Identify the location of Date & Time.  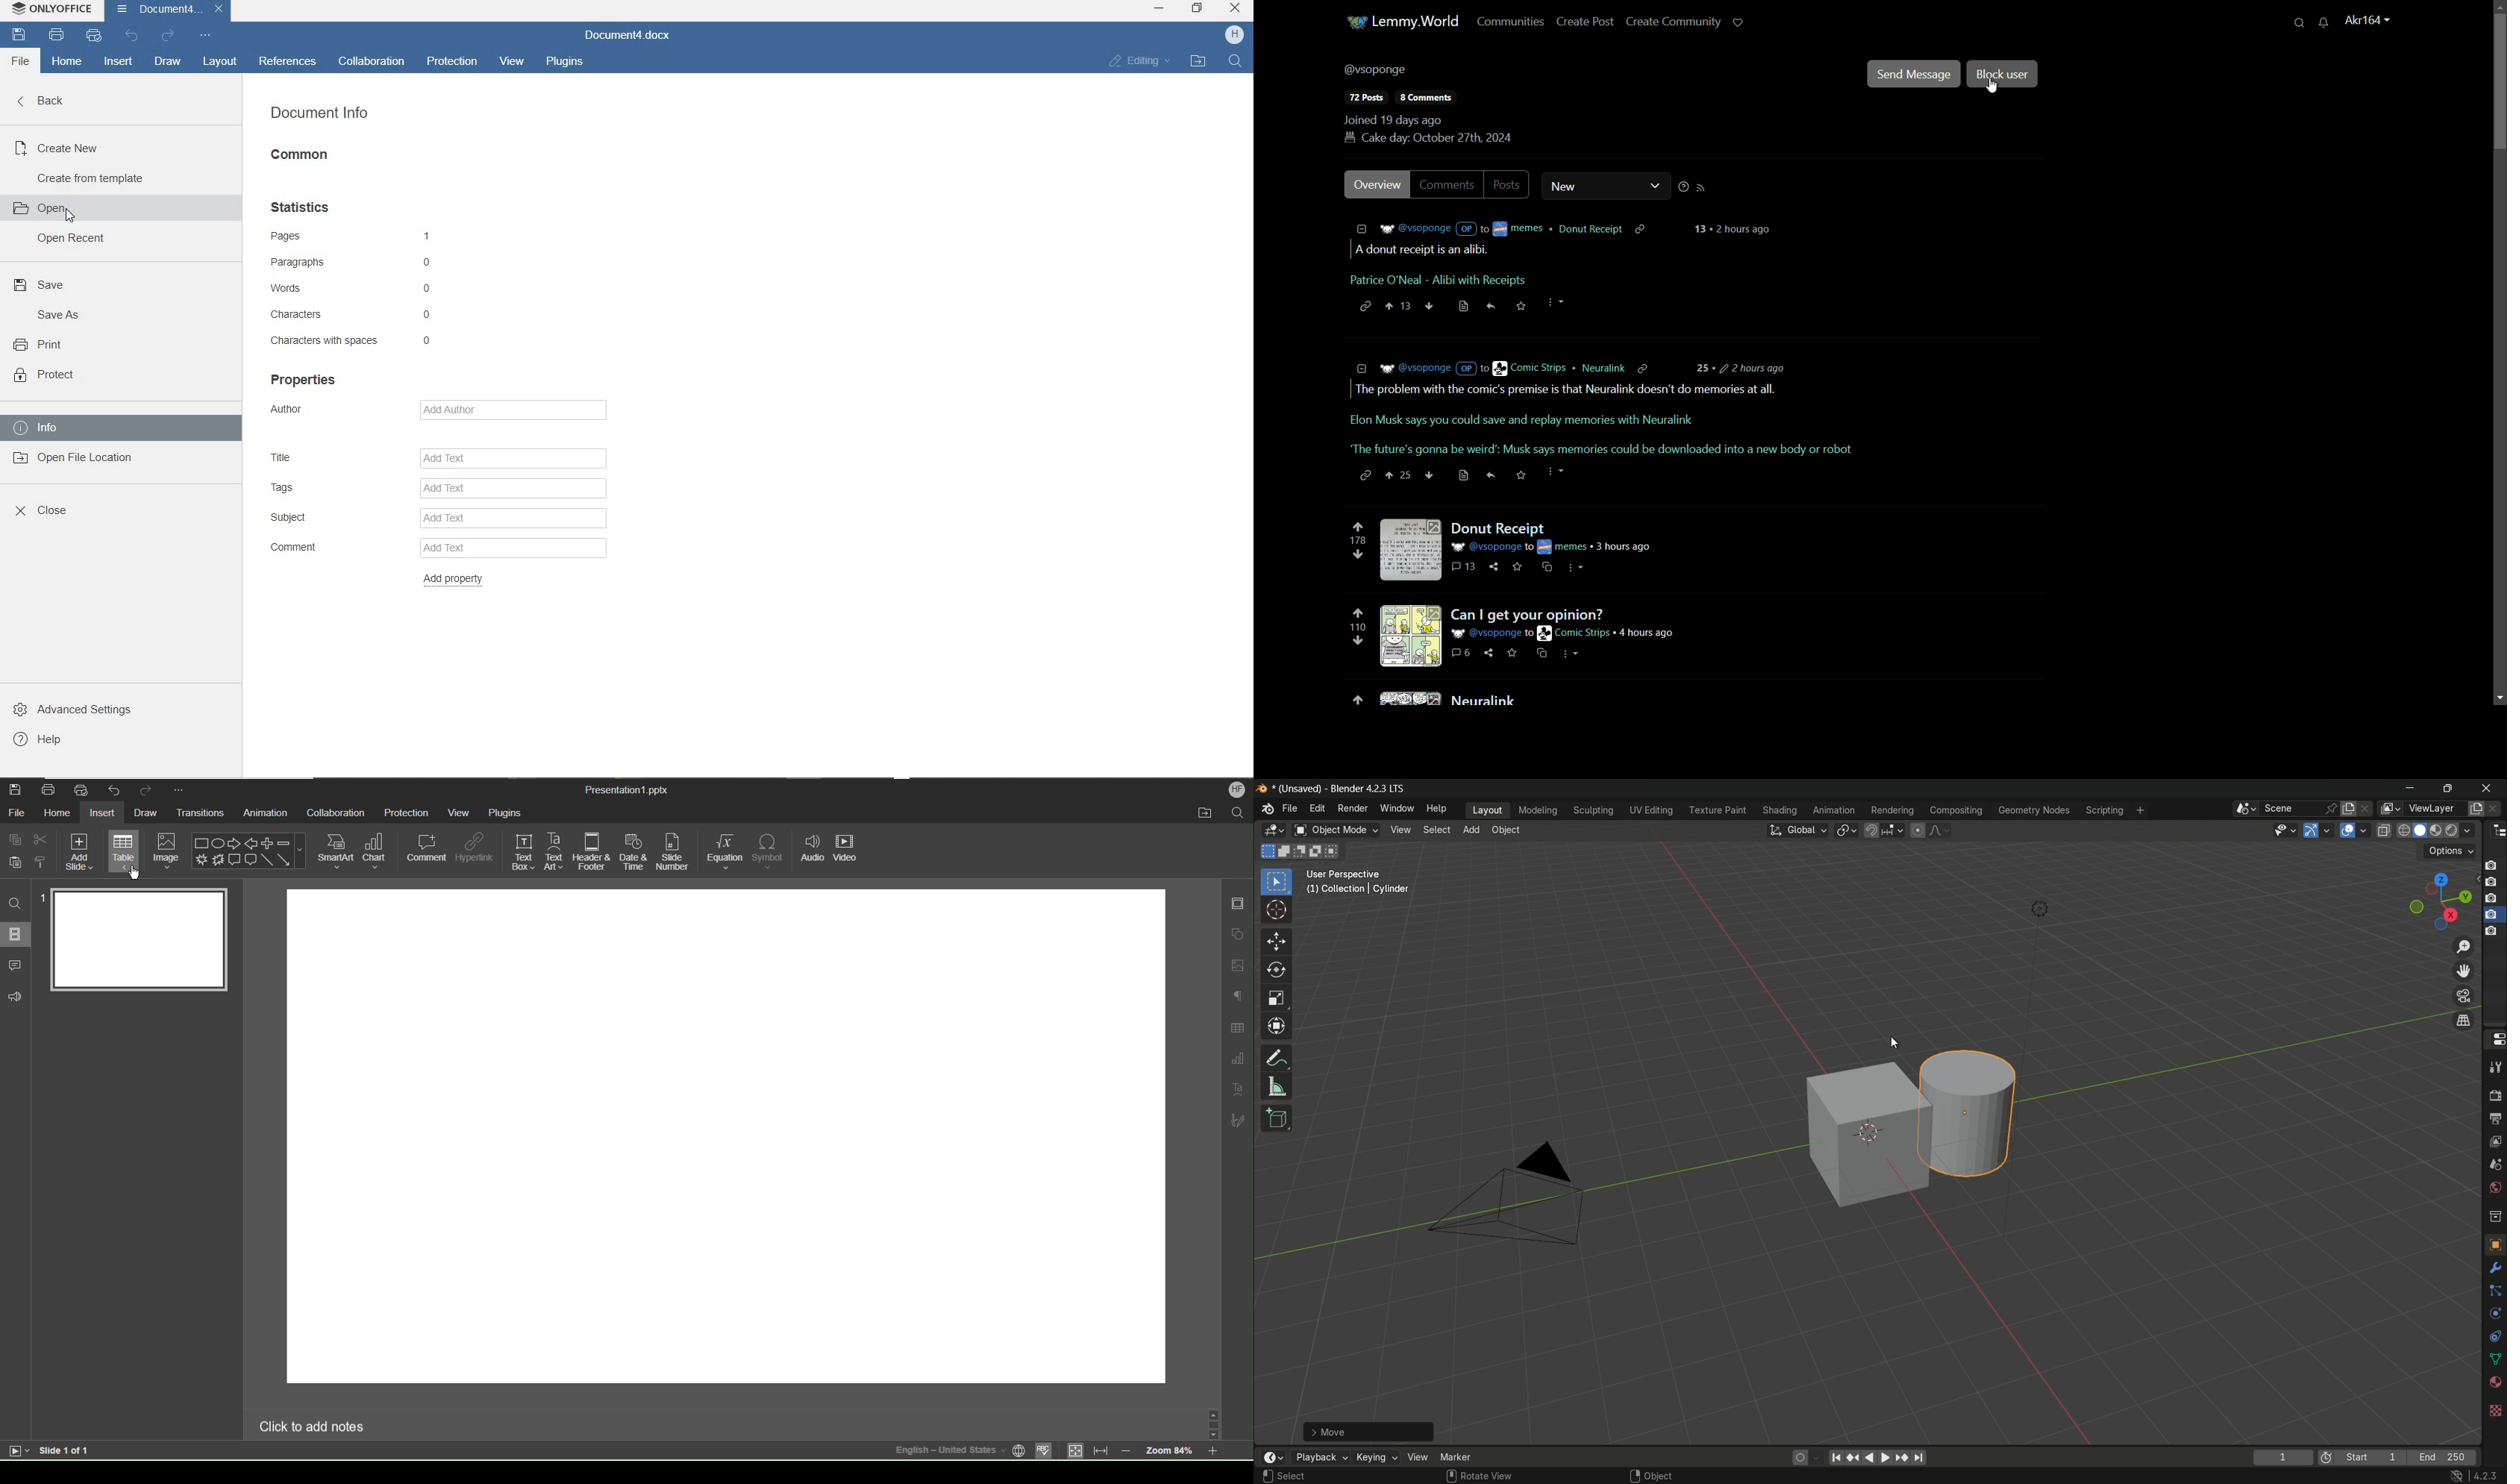
(634, 852).